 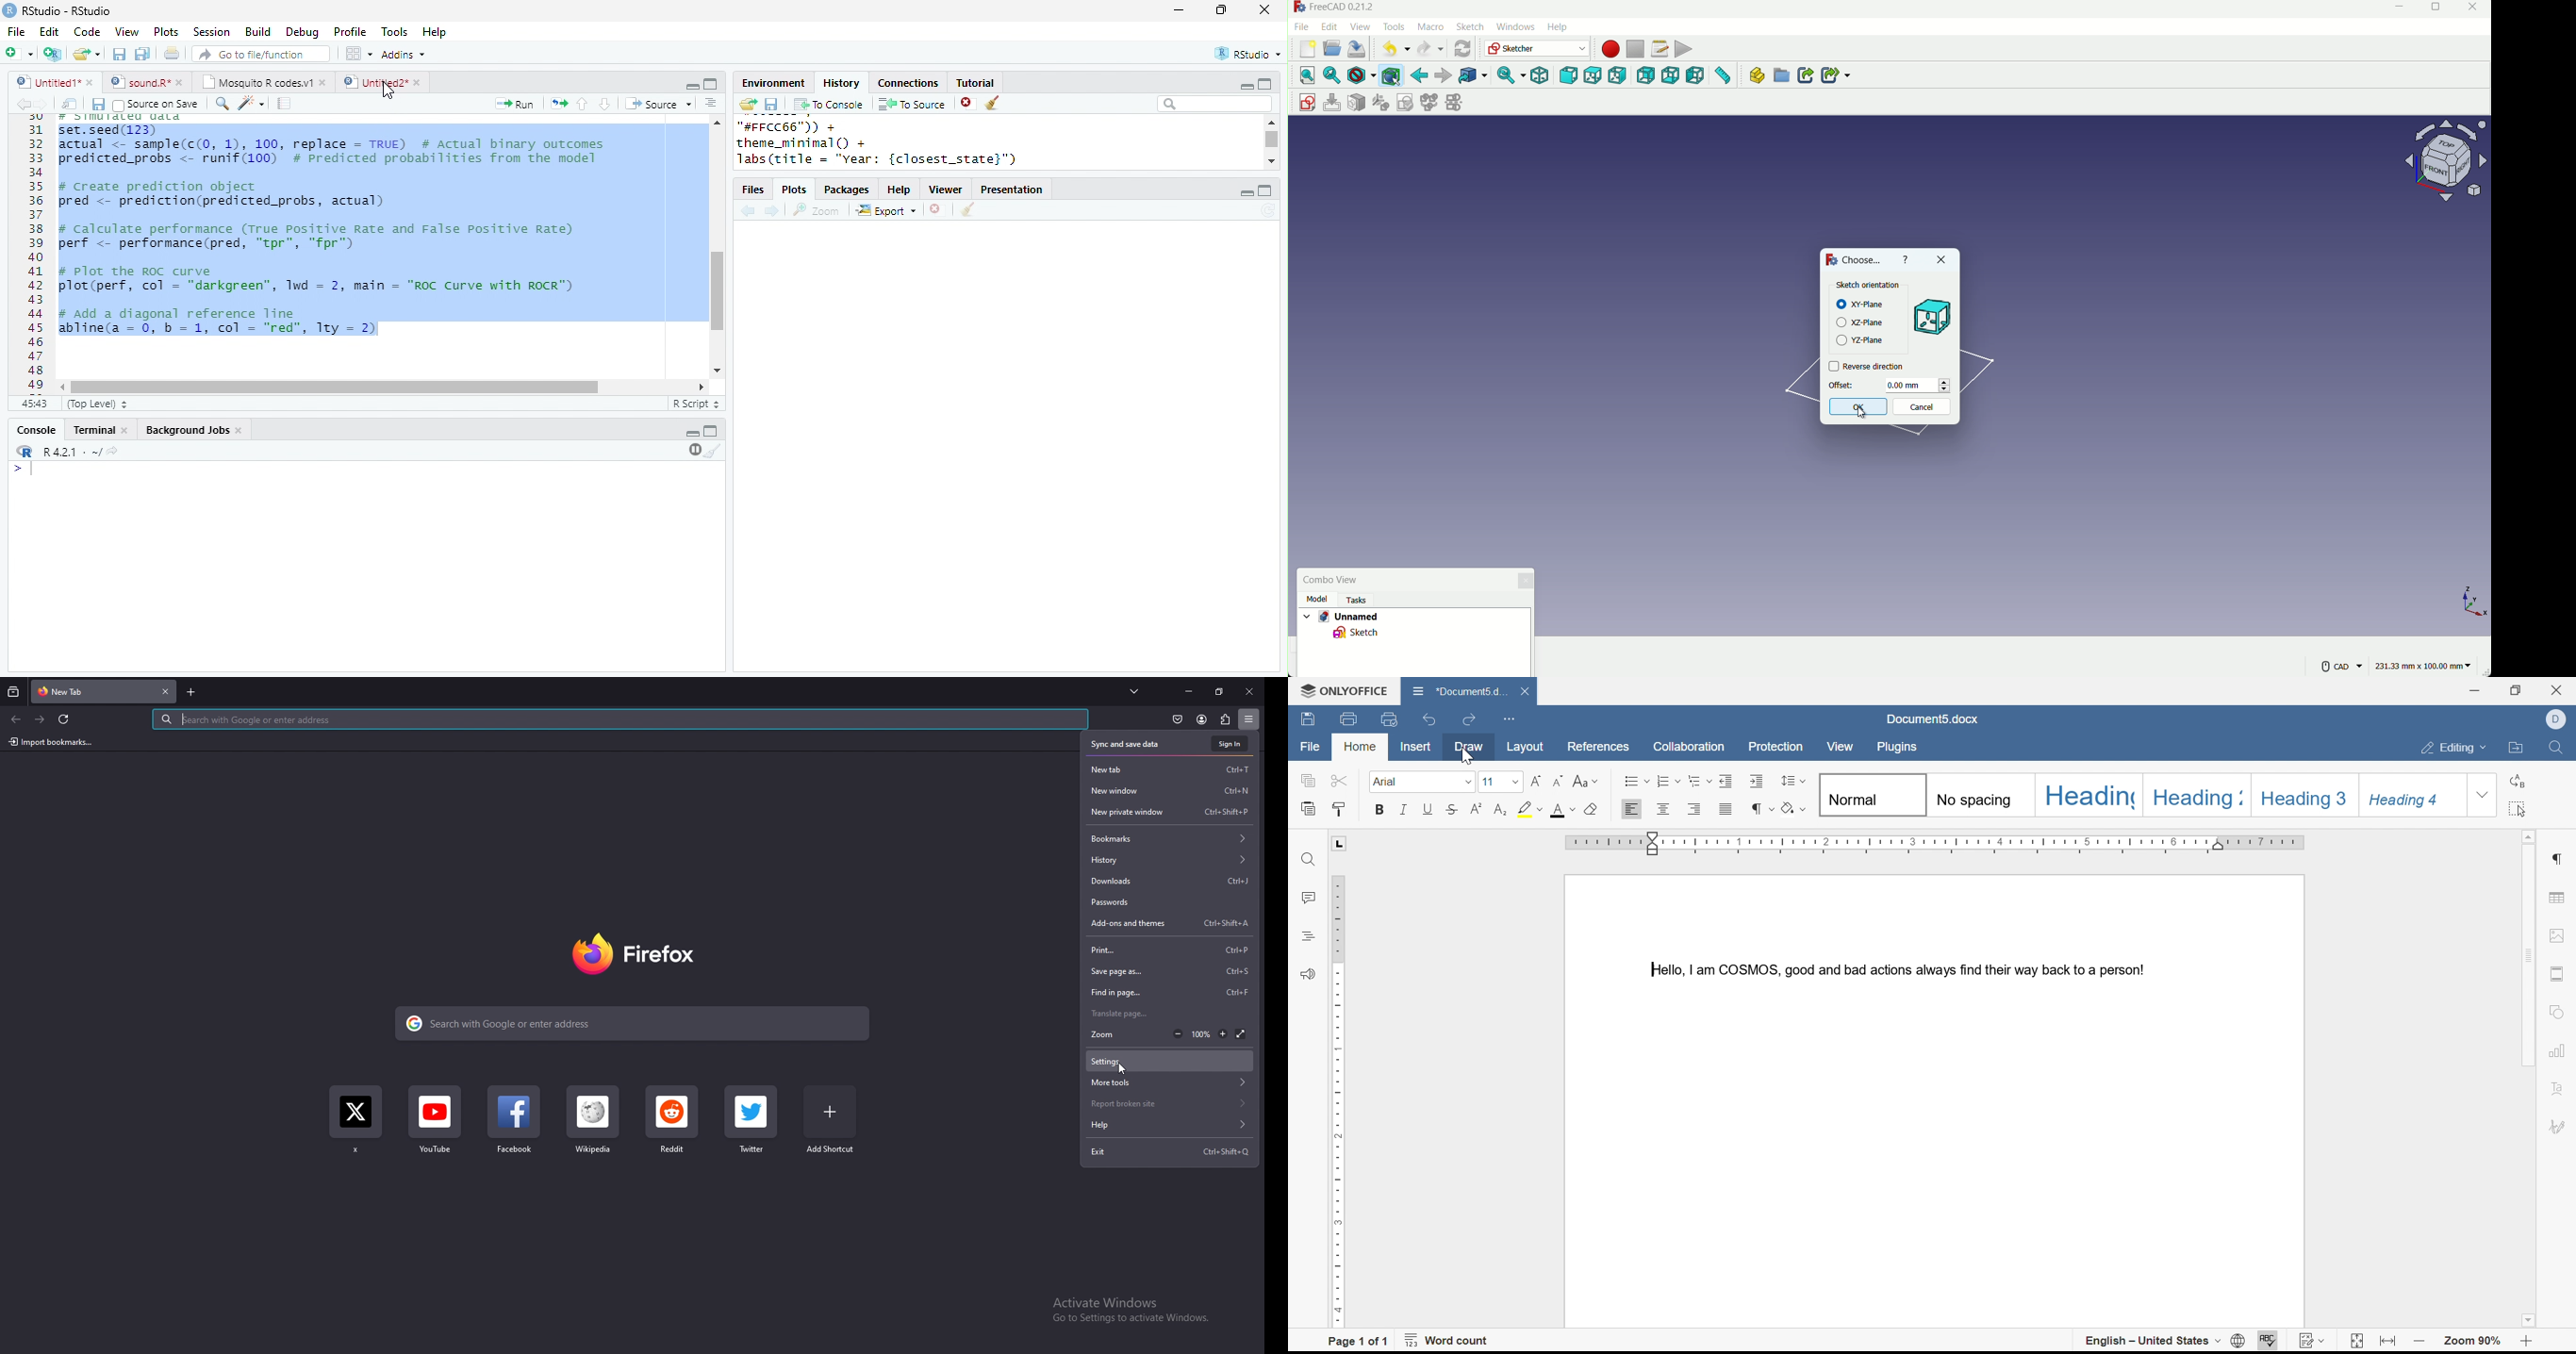 I want to click on scroll down, so click(x=716, y=371).